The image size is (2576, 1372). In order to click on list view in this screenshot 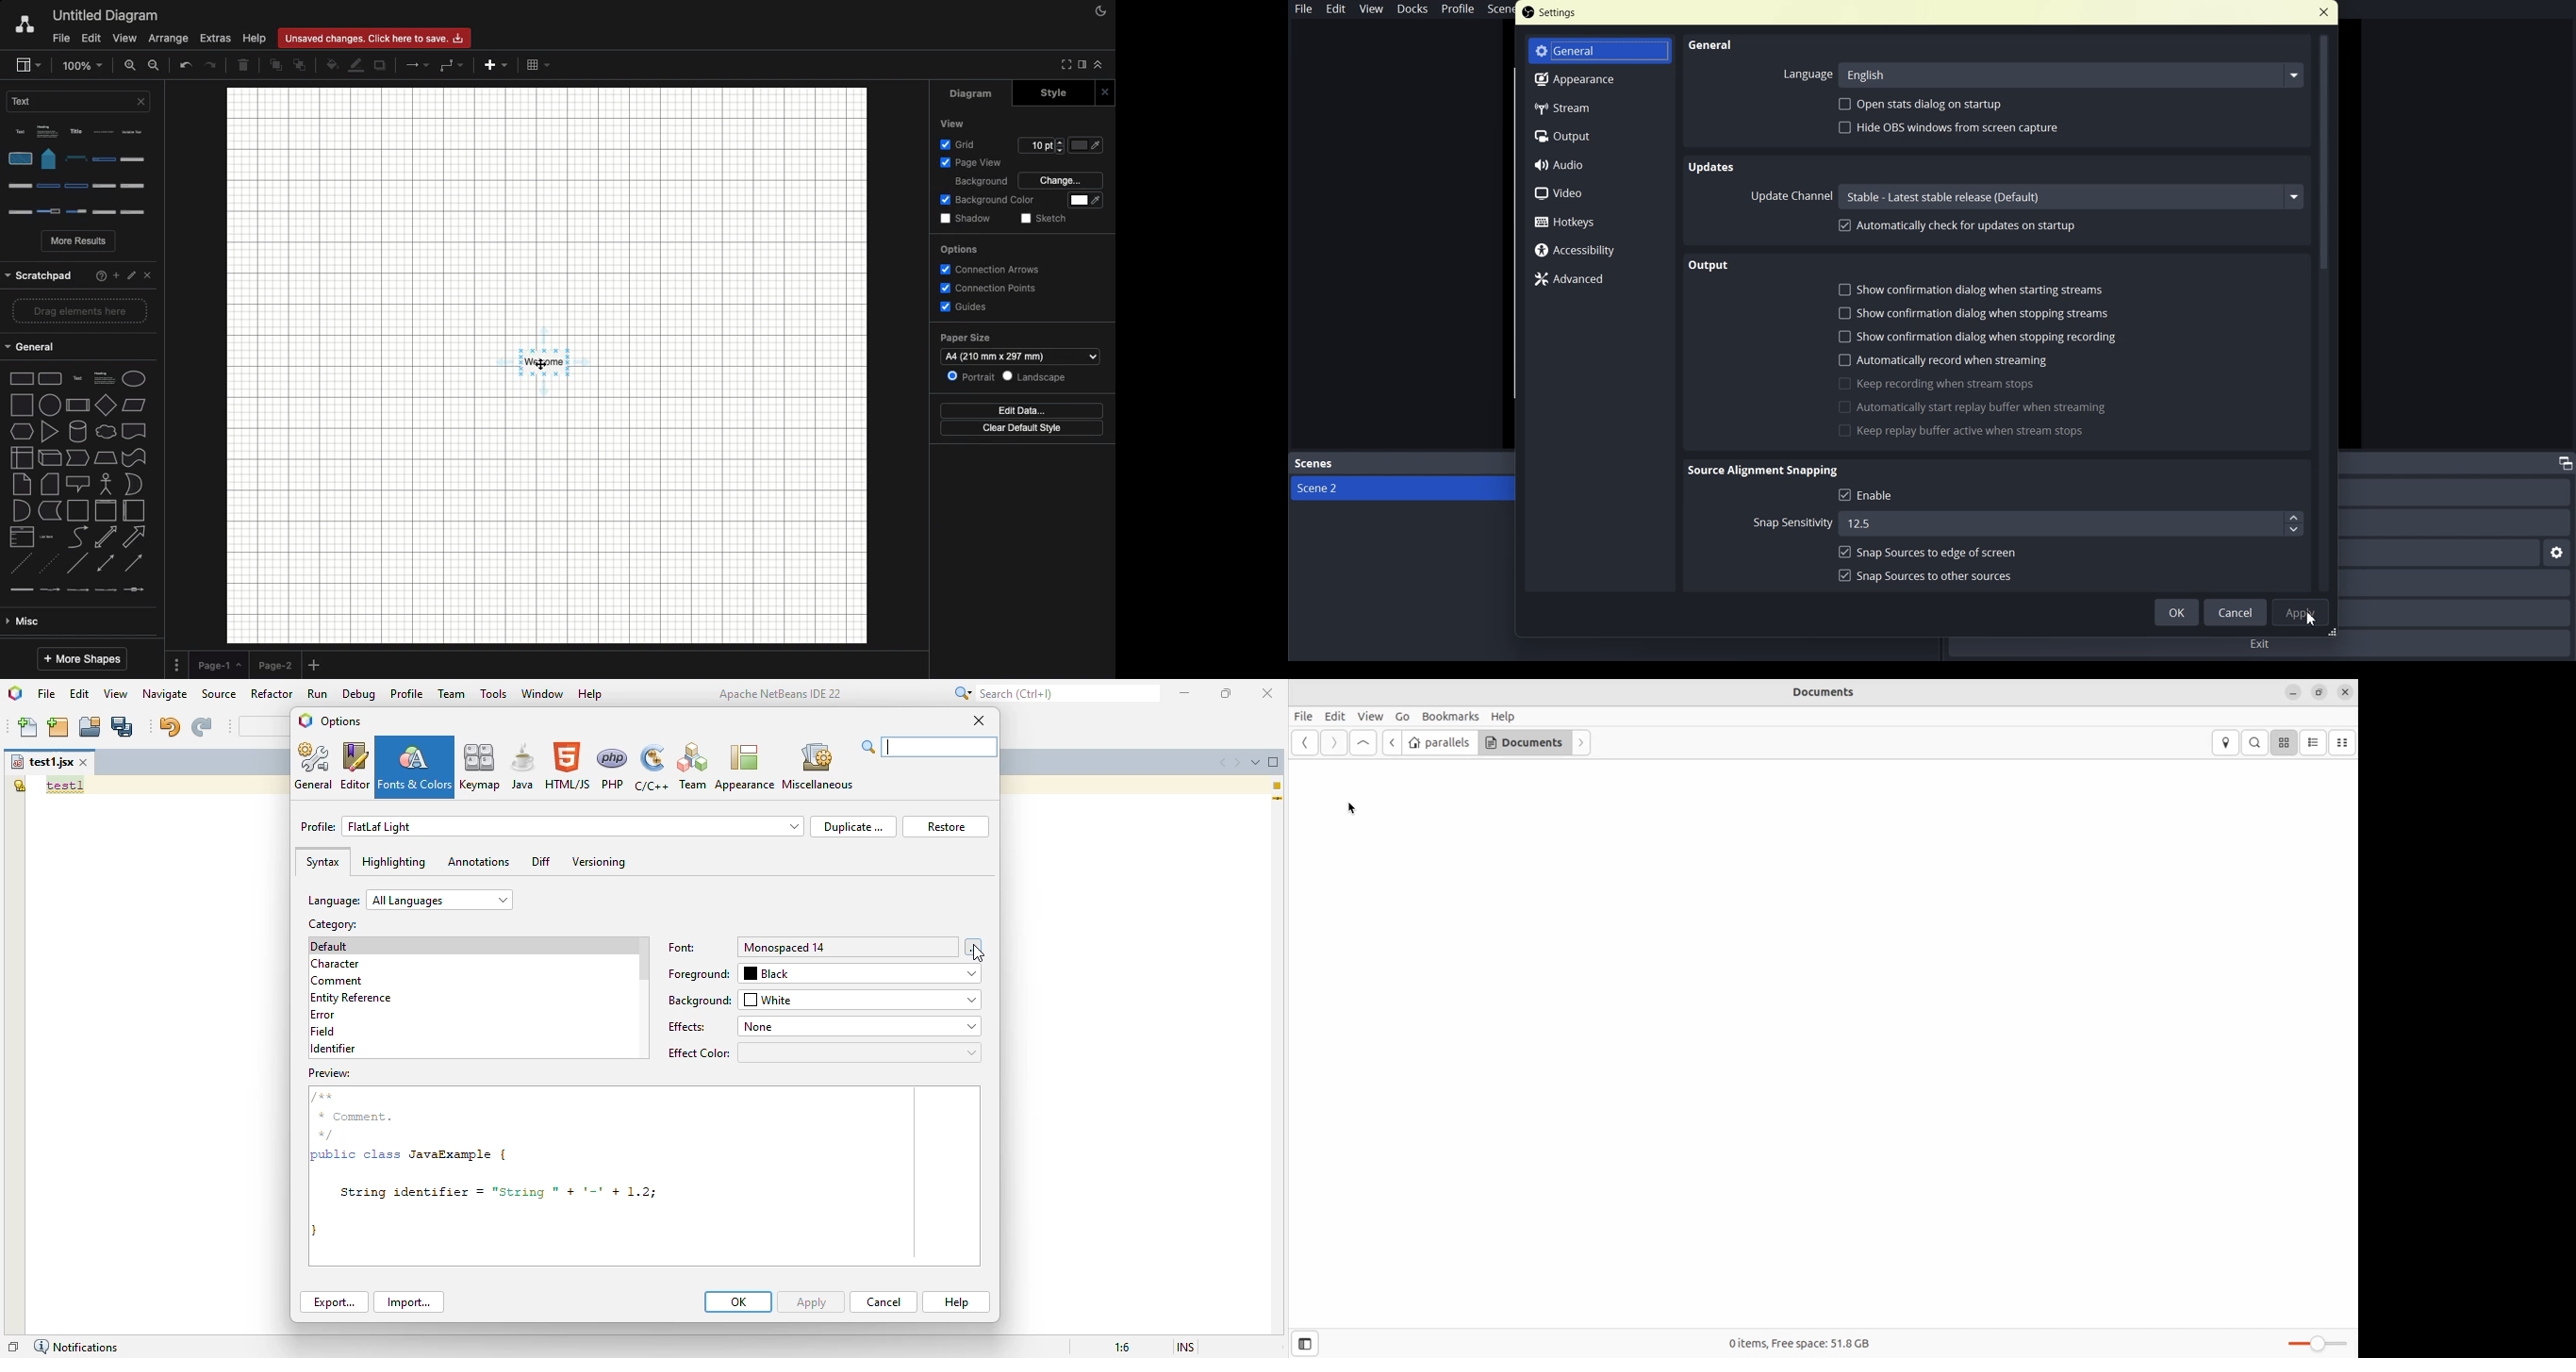, I will do `click(2315, 742)`.